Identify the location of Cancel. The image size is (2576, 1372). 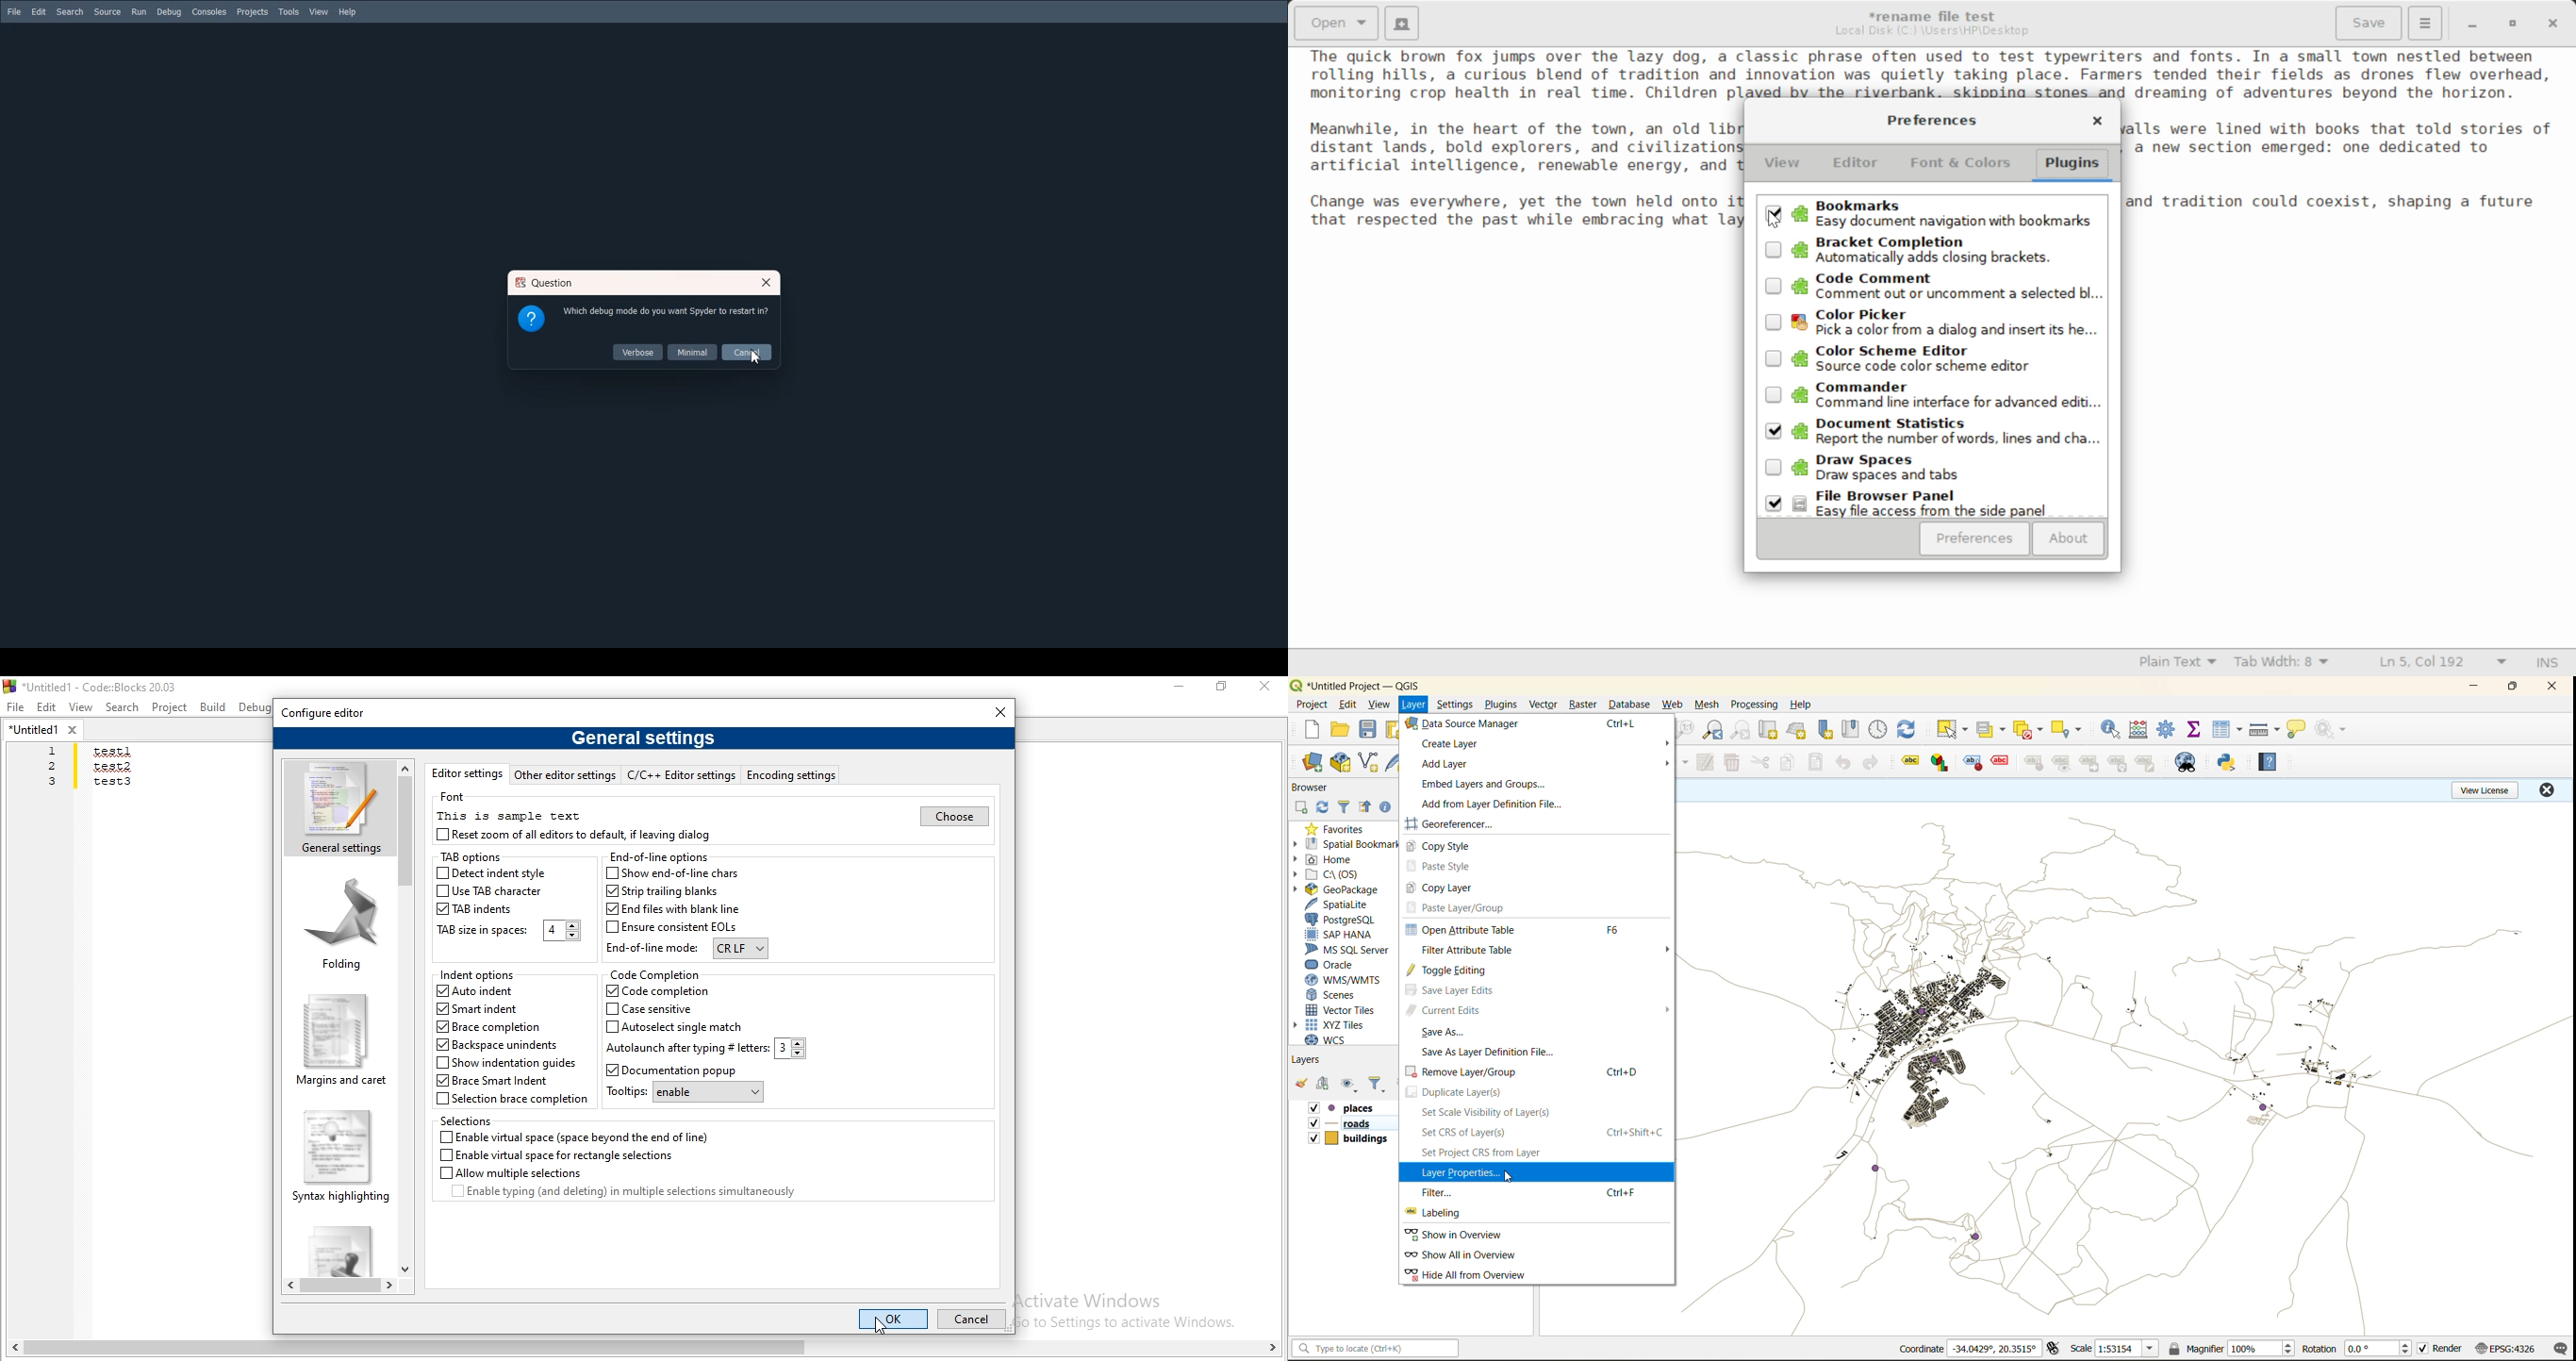
(747, 352).